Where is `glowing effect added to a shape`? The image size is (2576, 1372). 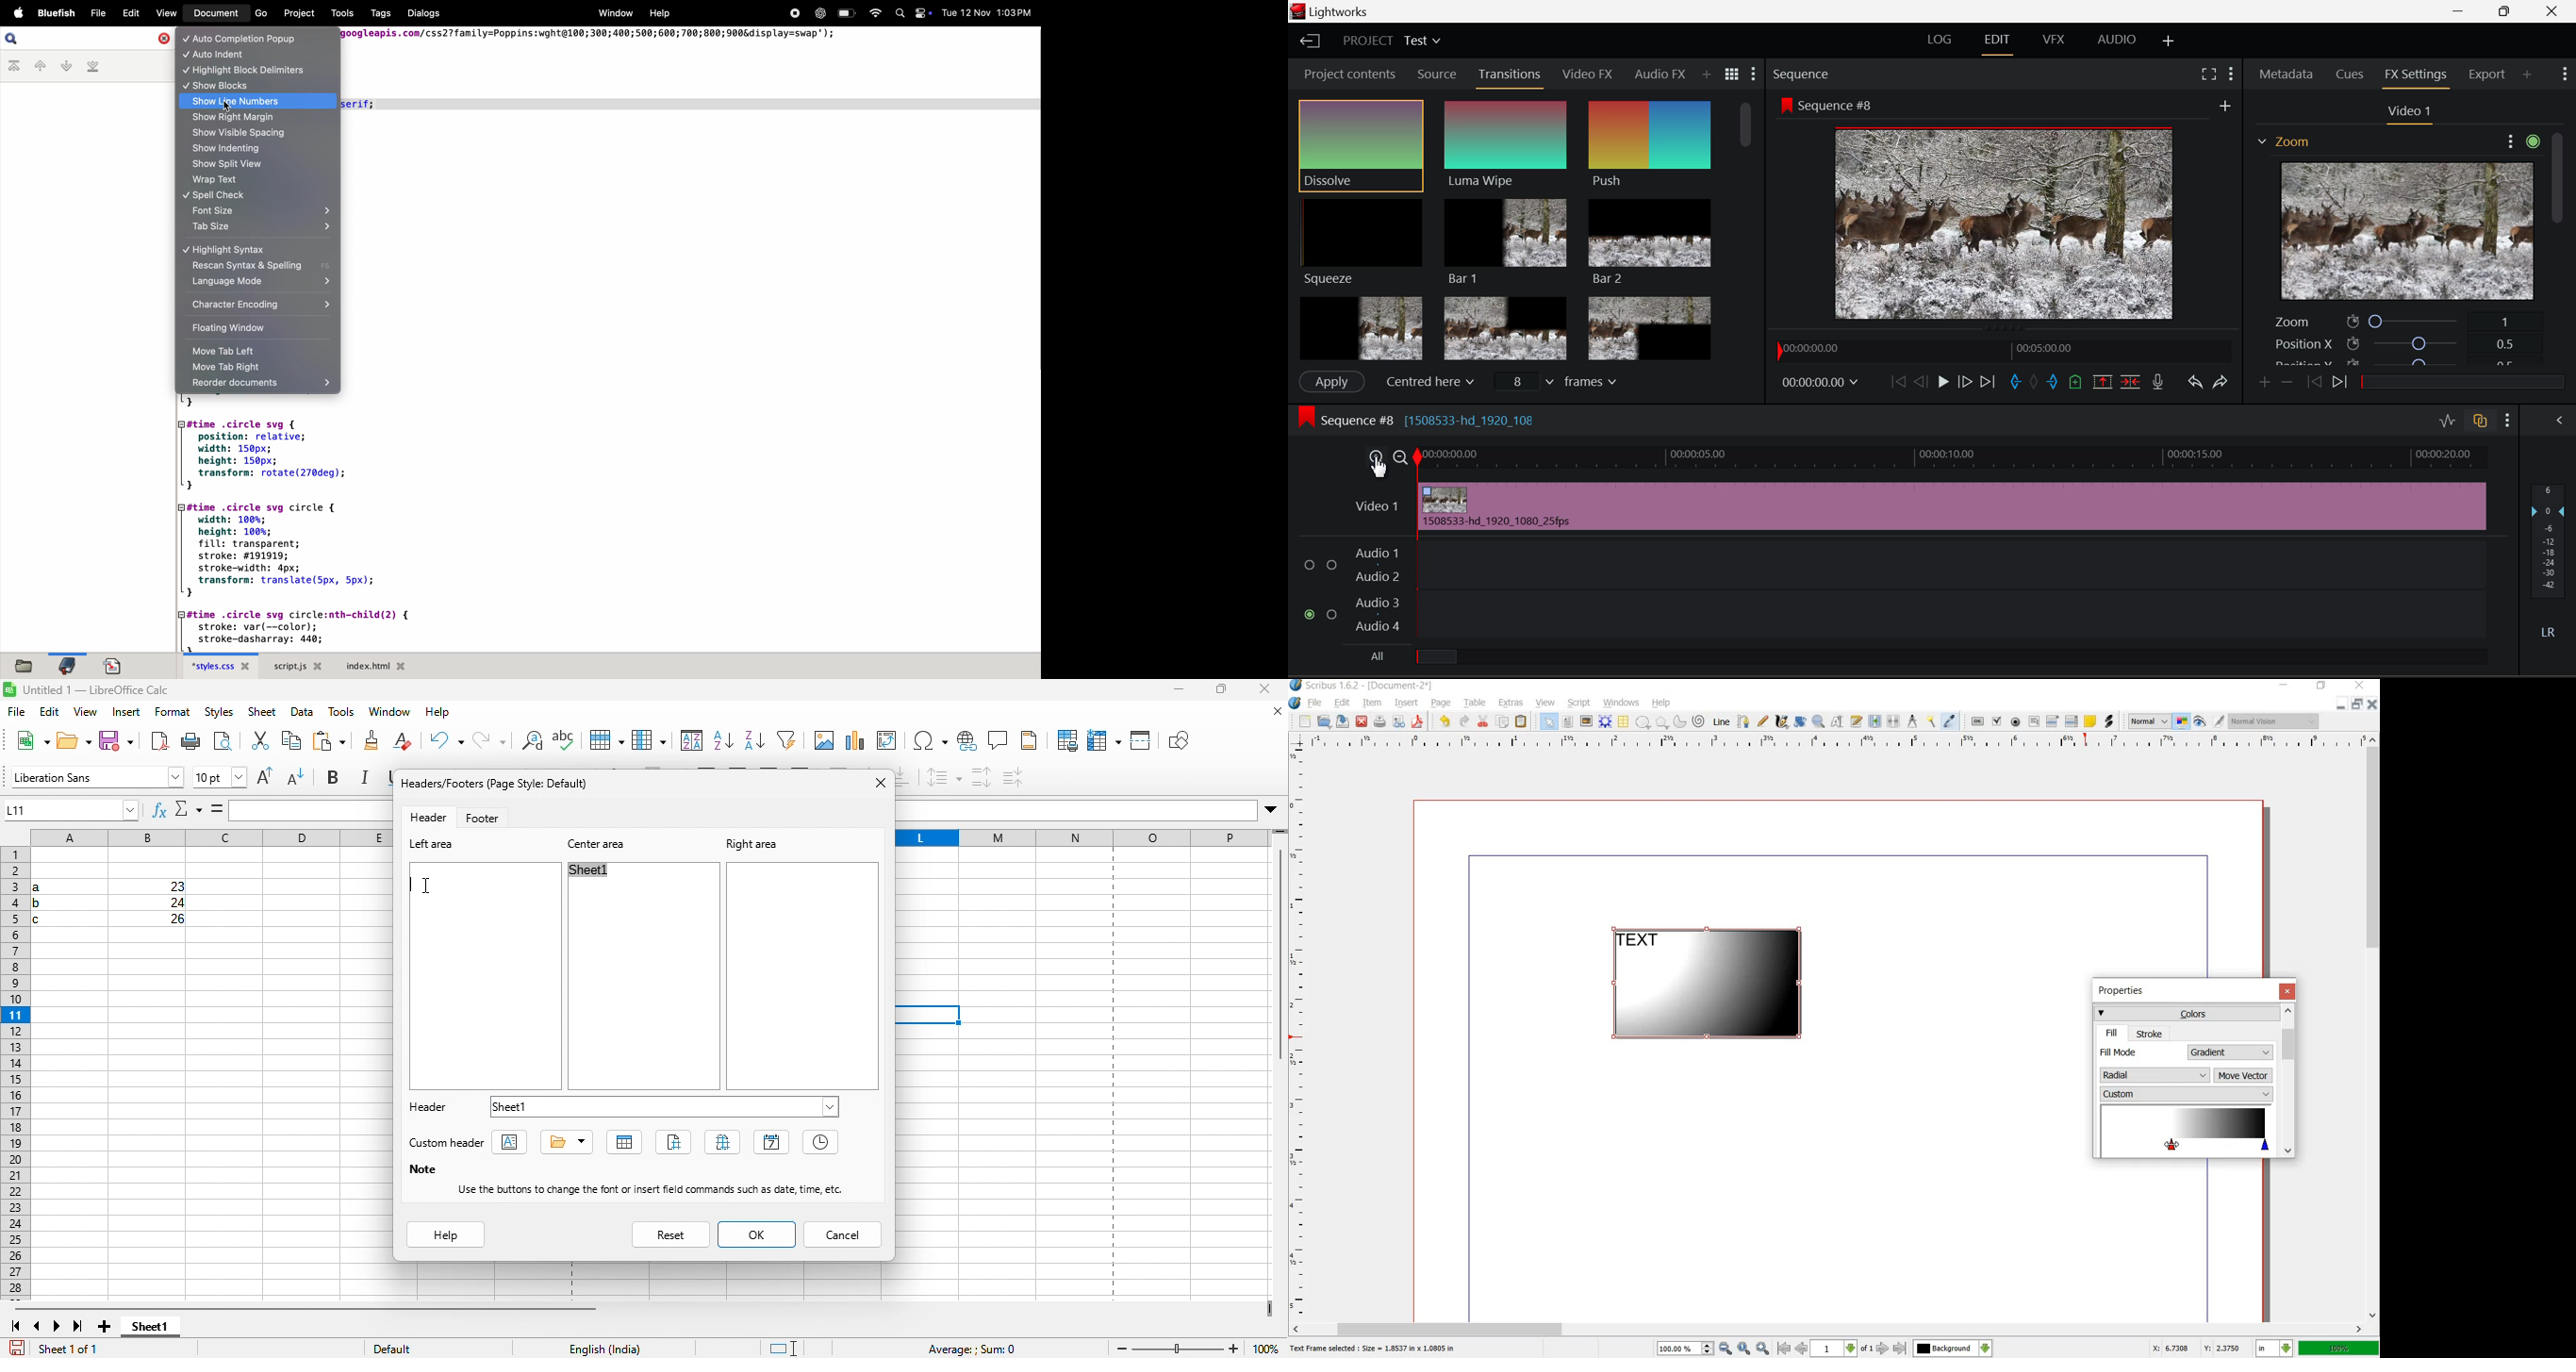
glowing effect added to a shape is located at coordinates (1714, 986).